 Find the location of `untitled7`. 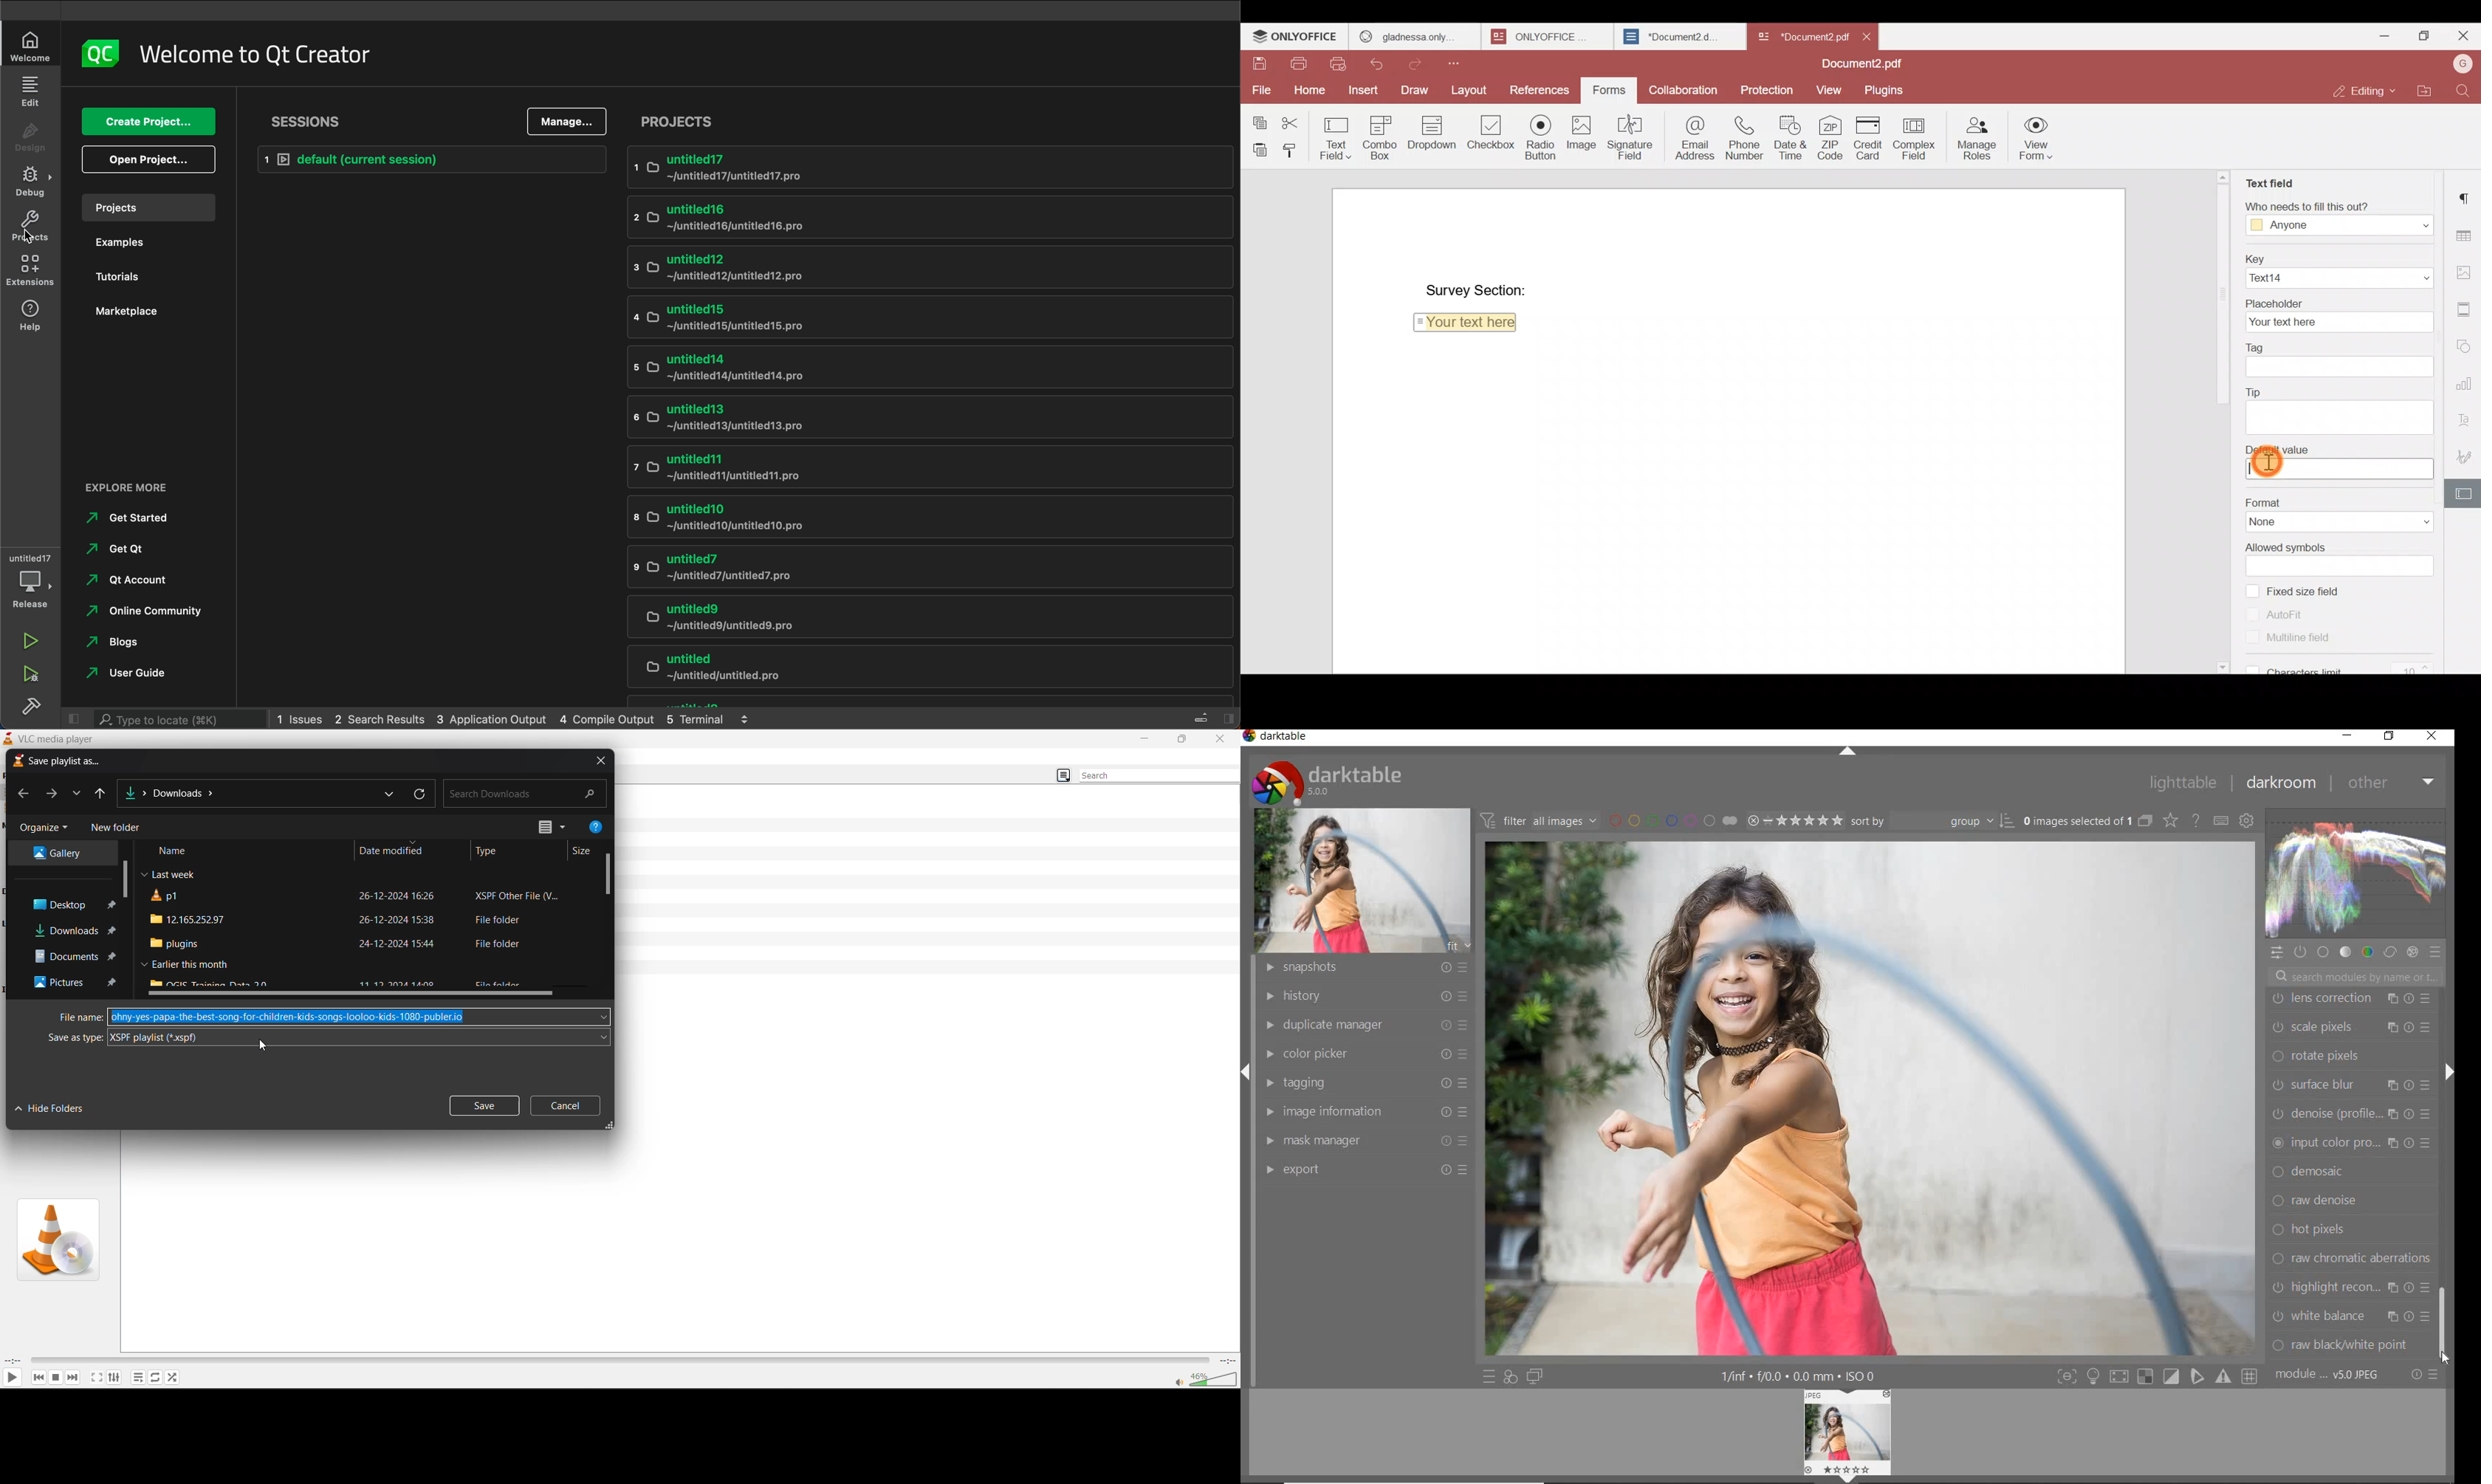

untitled7 is located at coordinates (911, 566).